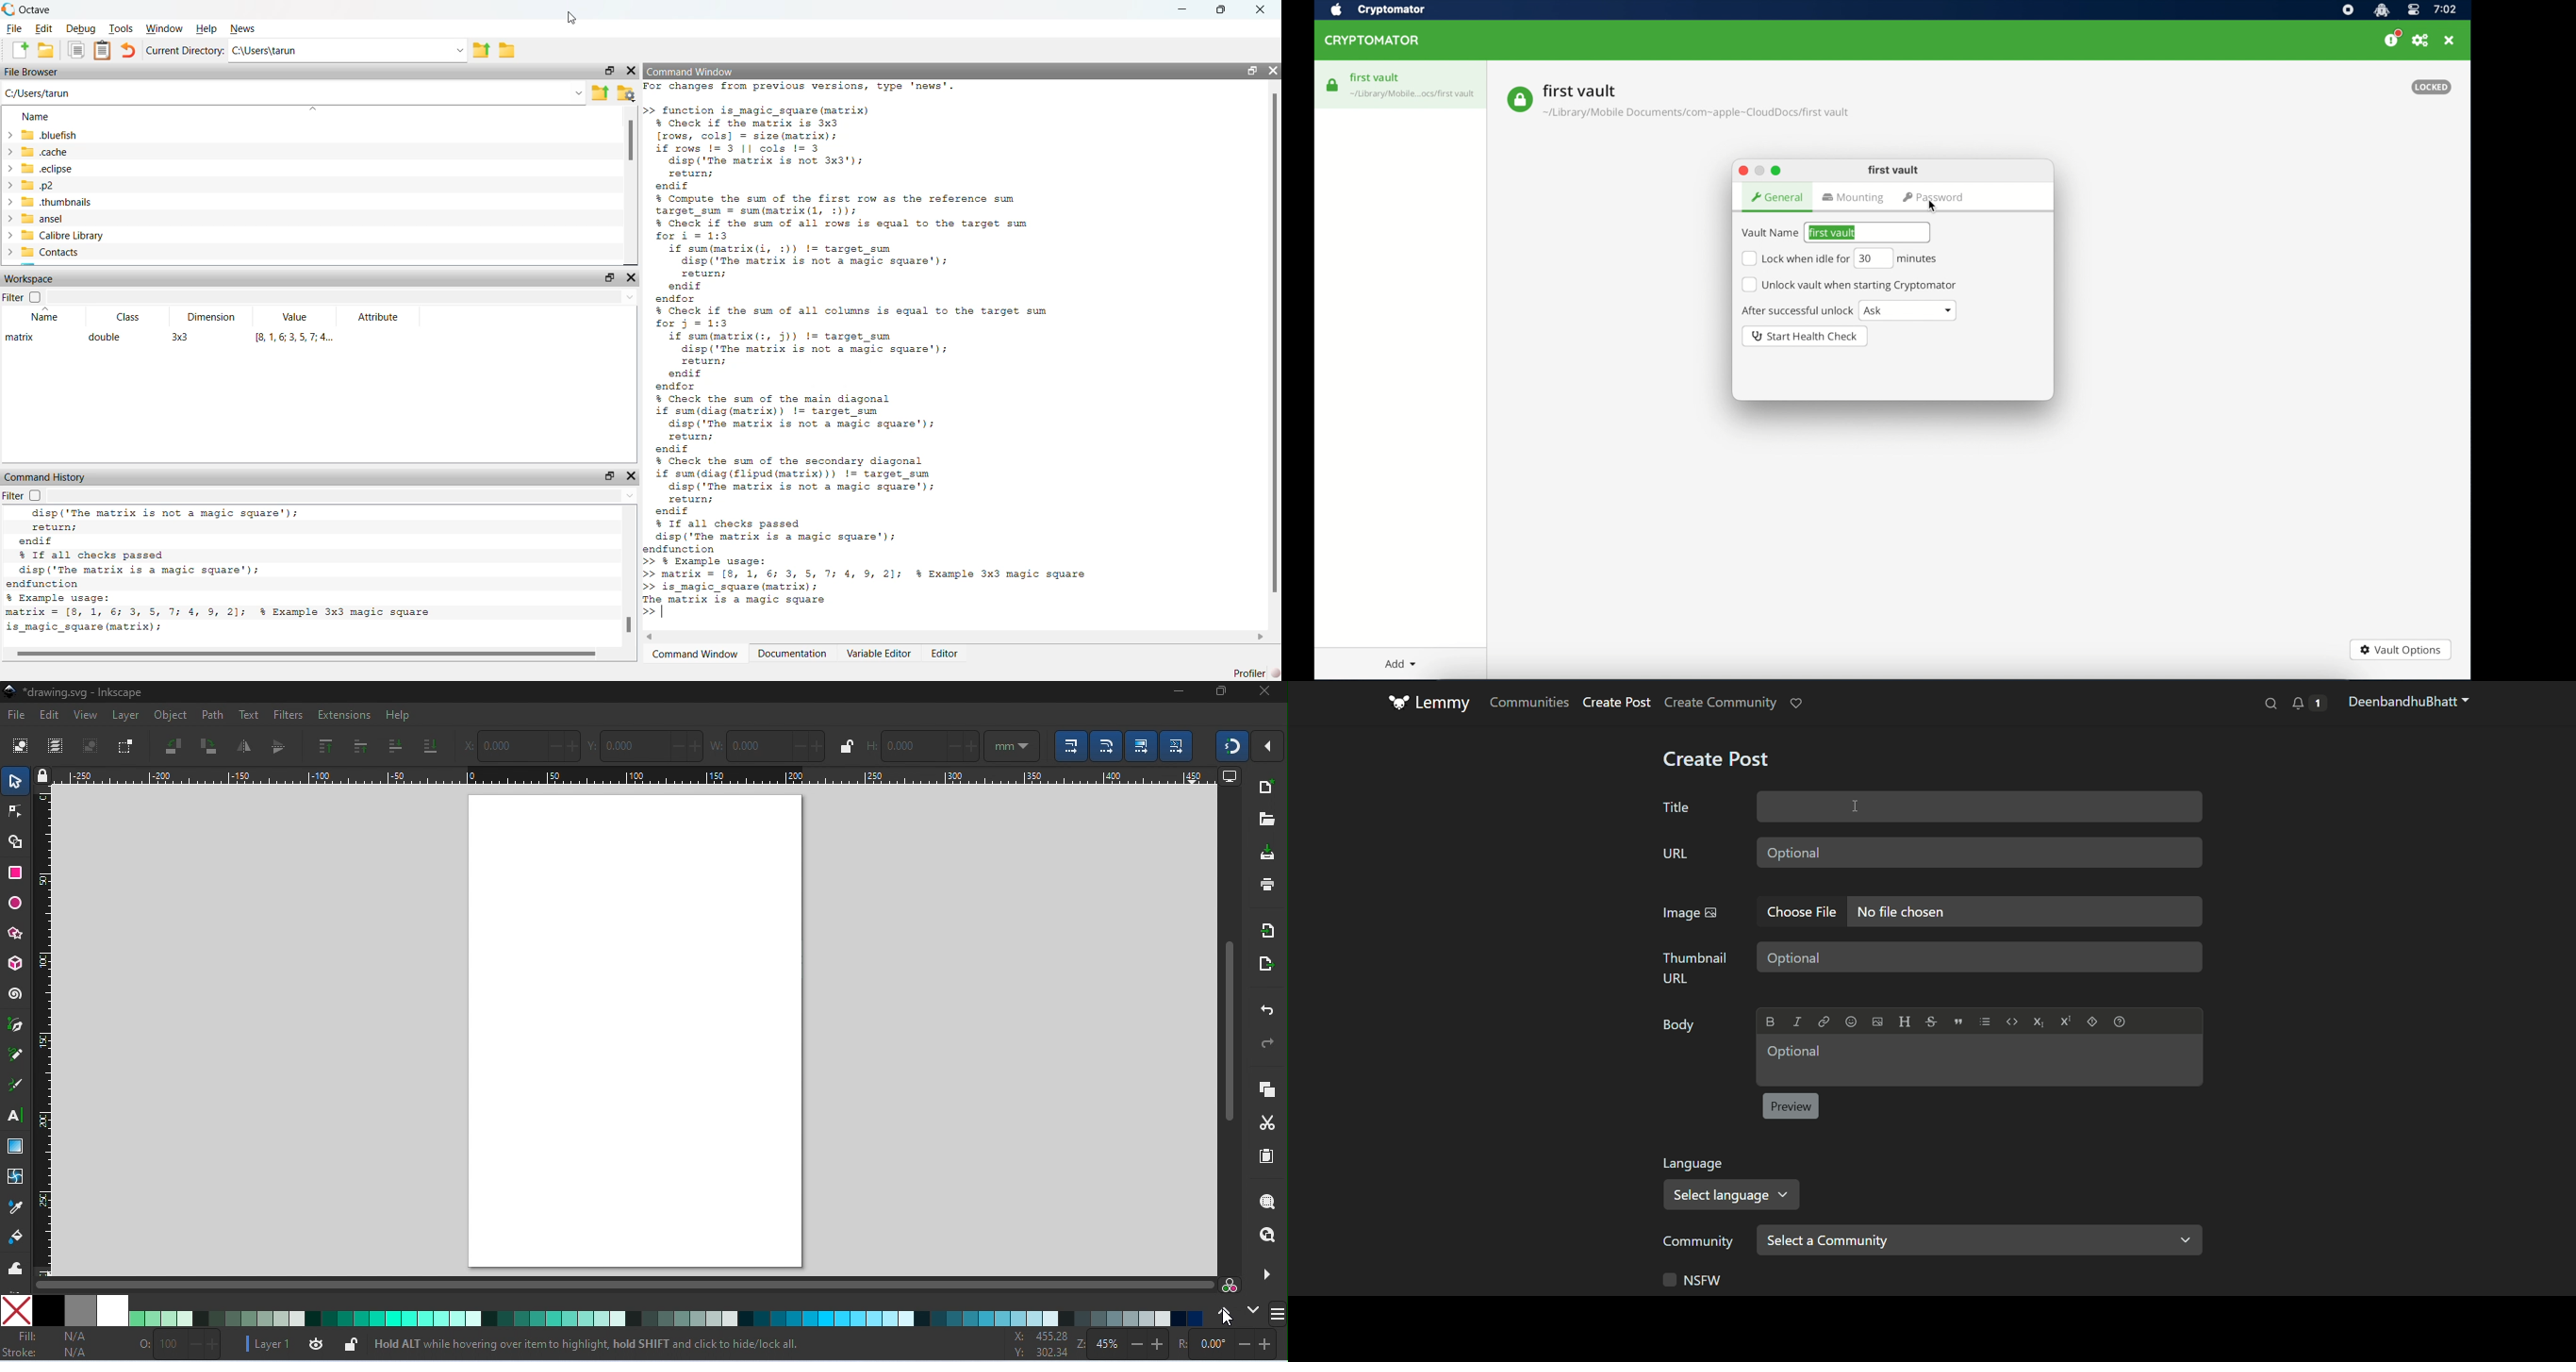  What do you see at coordinates (1958, 1022) in the screenshot?
I see `Quote` at bounding box center [1958, 1022].